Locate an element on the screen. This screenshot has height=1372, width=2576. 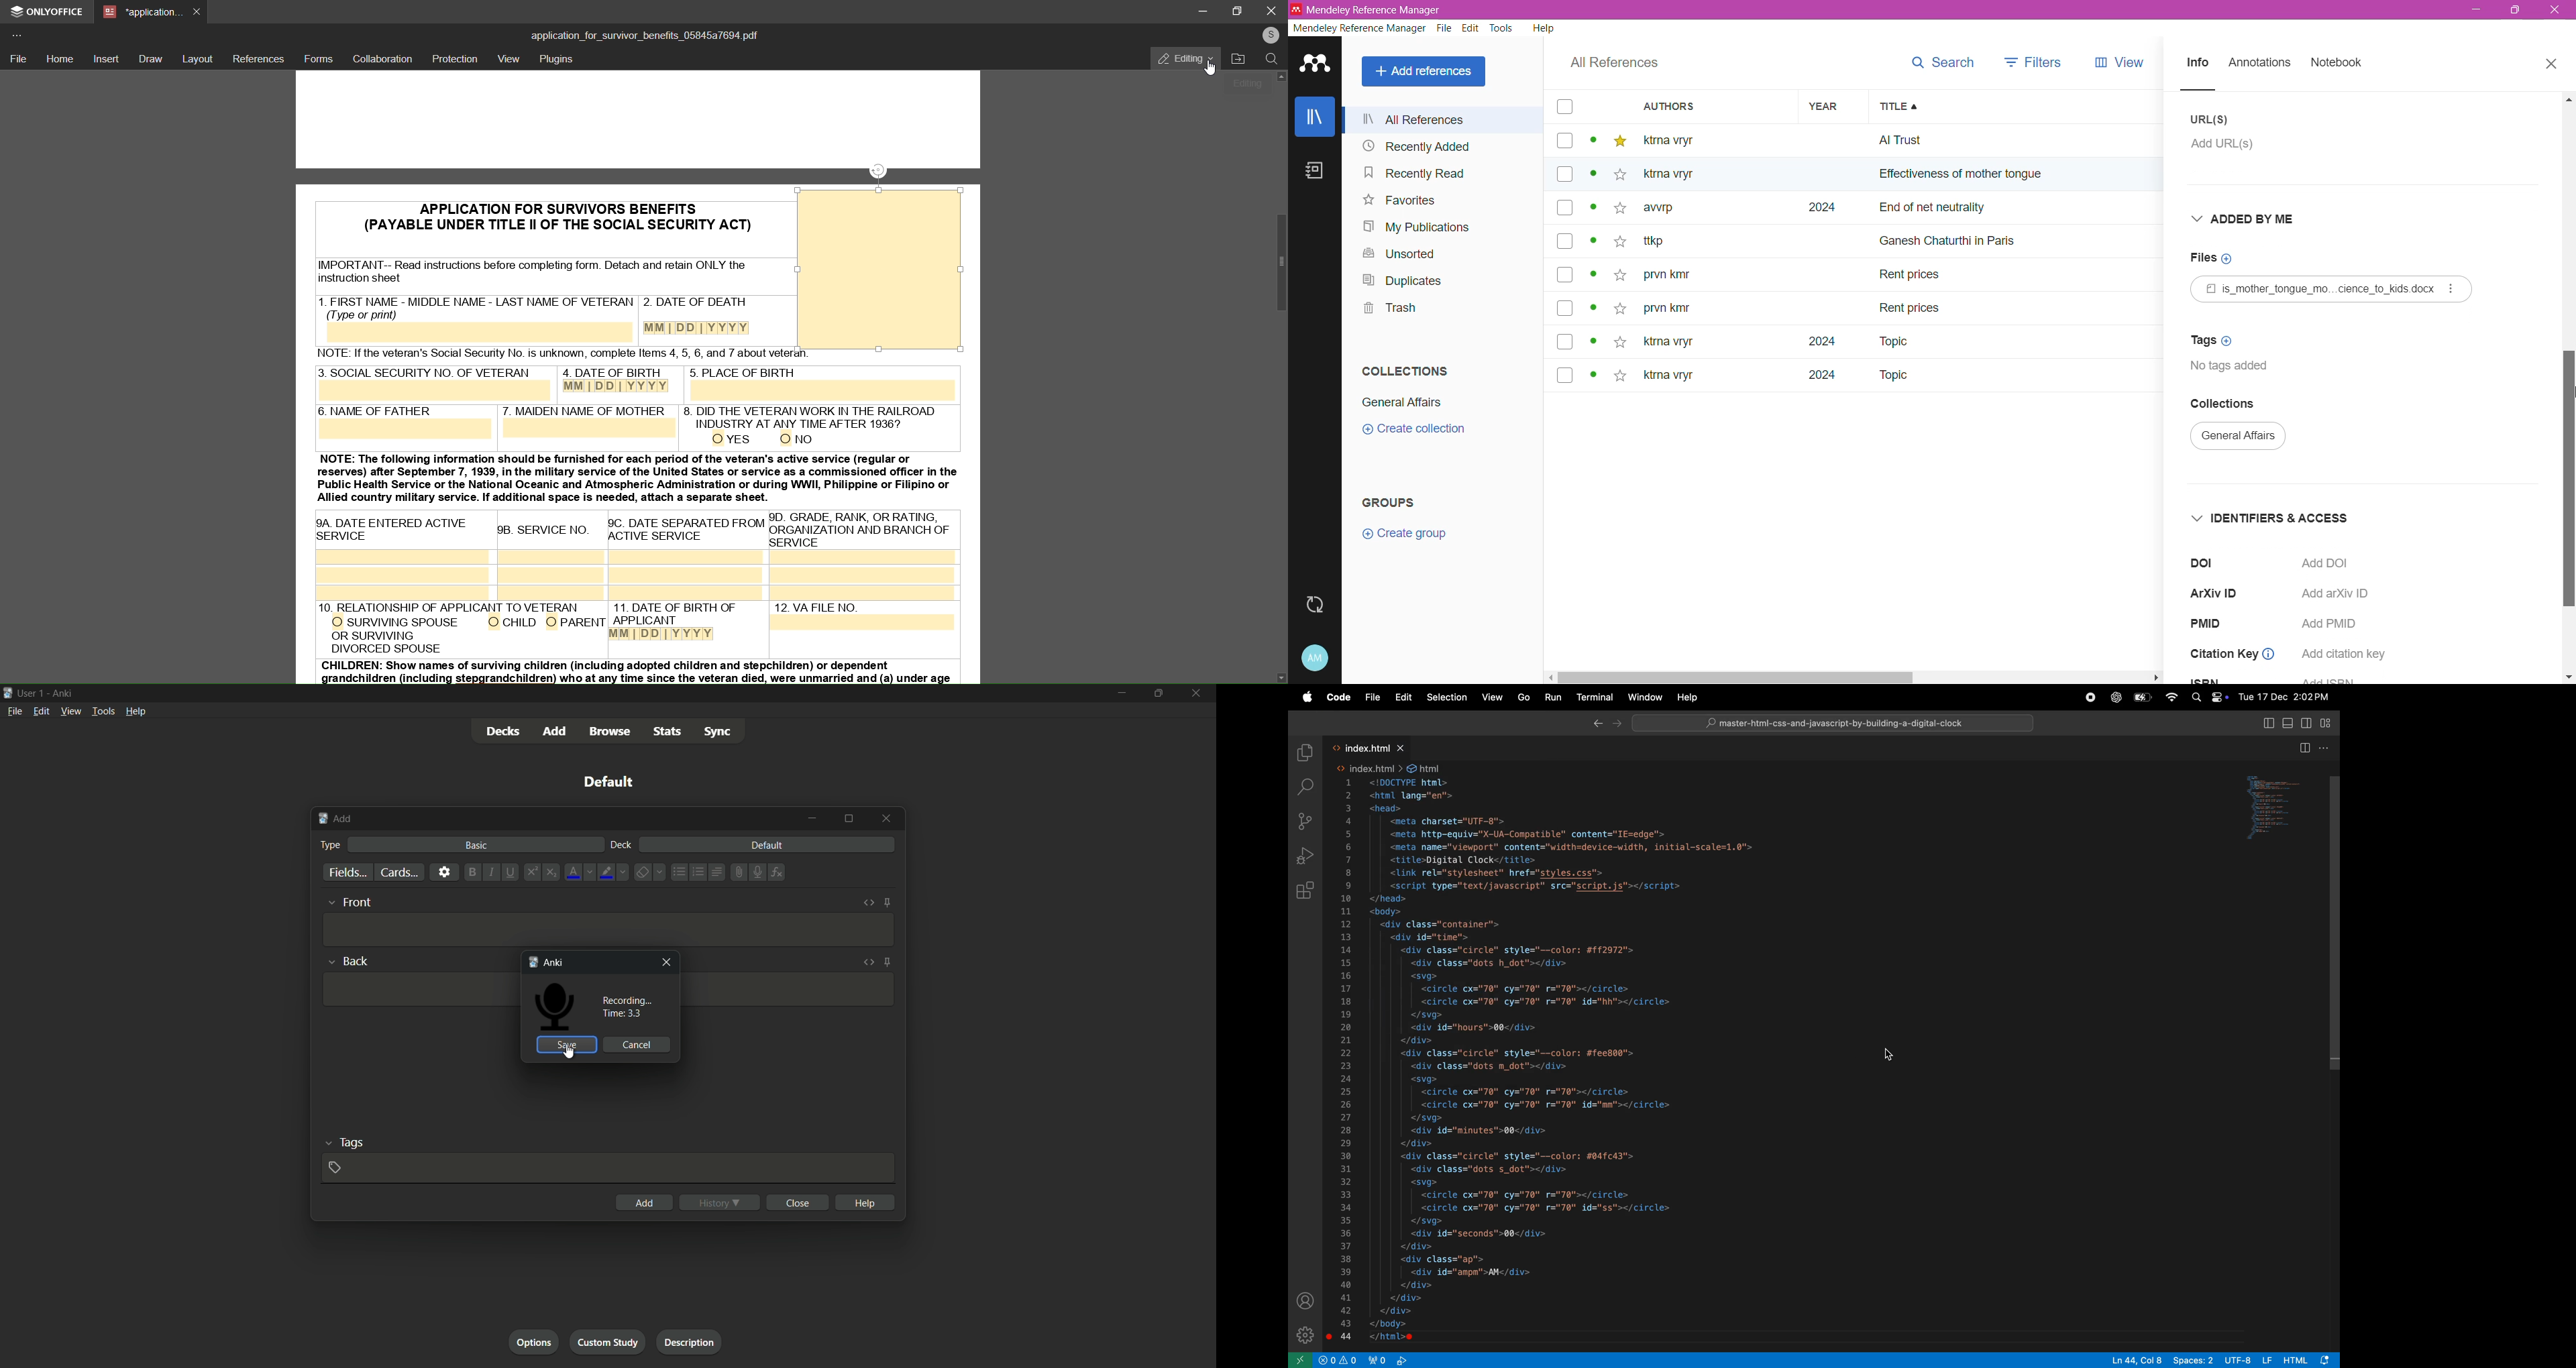
basic is located at coordinates (476, 845).